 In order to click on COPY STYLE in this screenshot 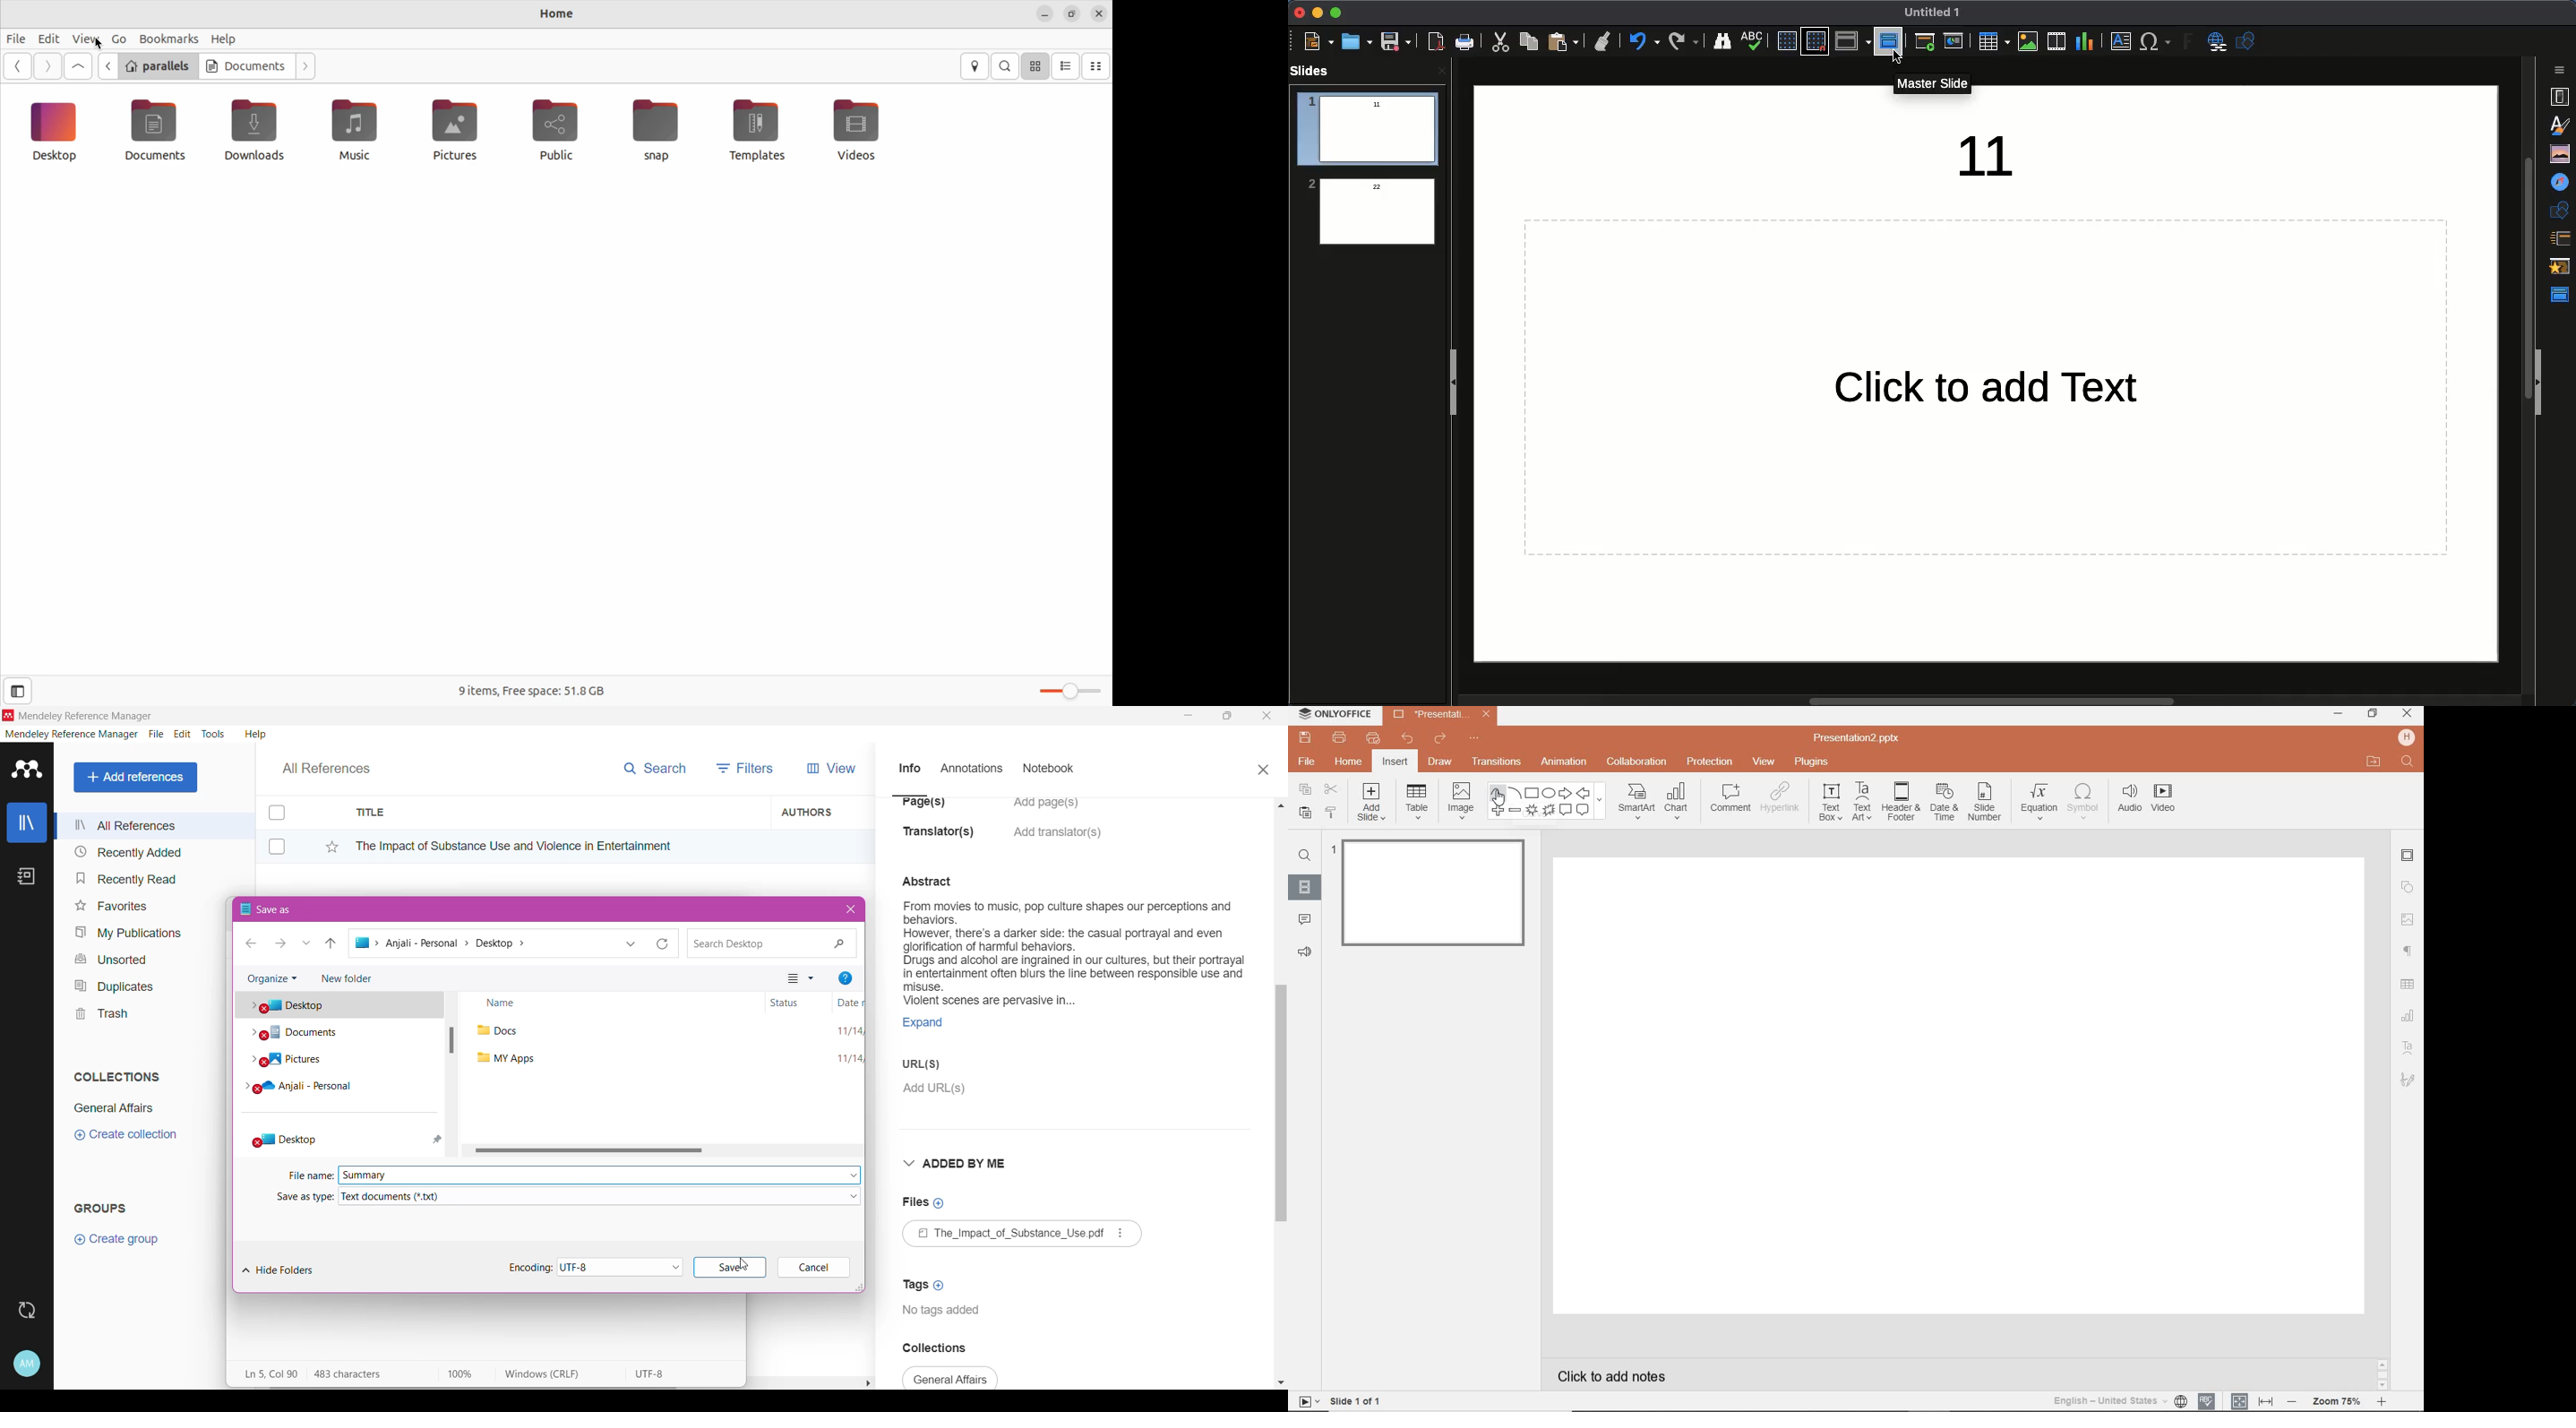, I will do `click(1330, 812)`.